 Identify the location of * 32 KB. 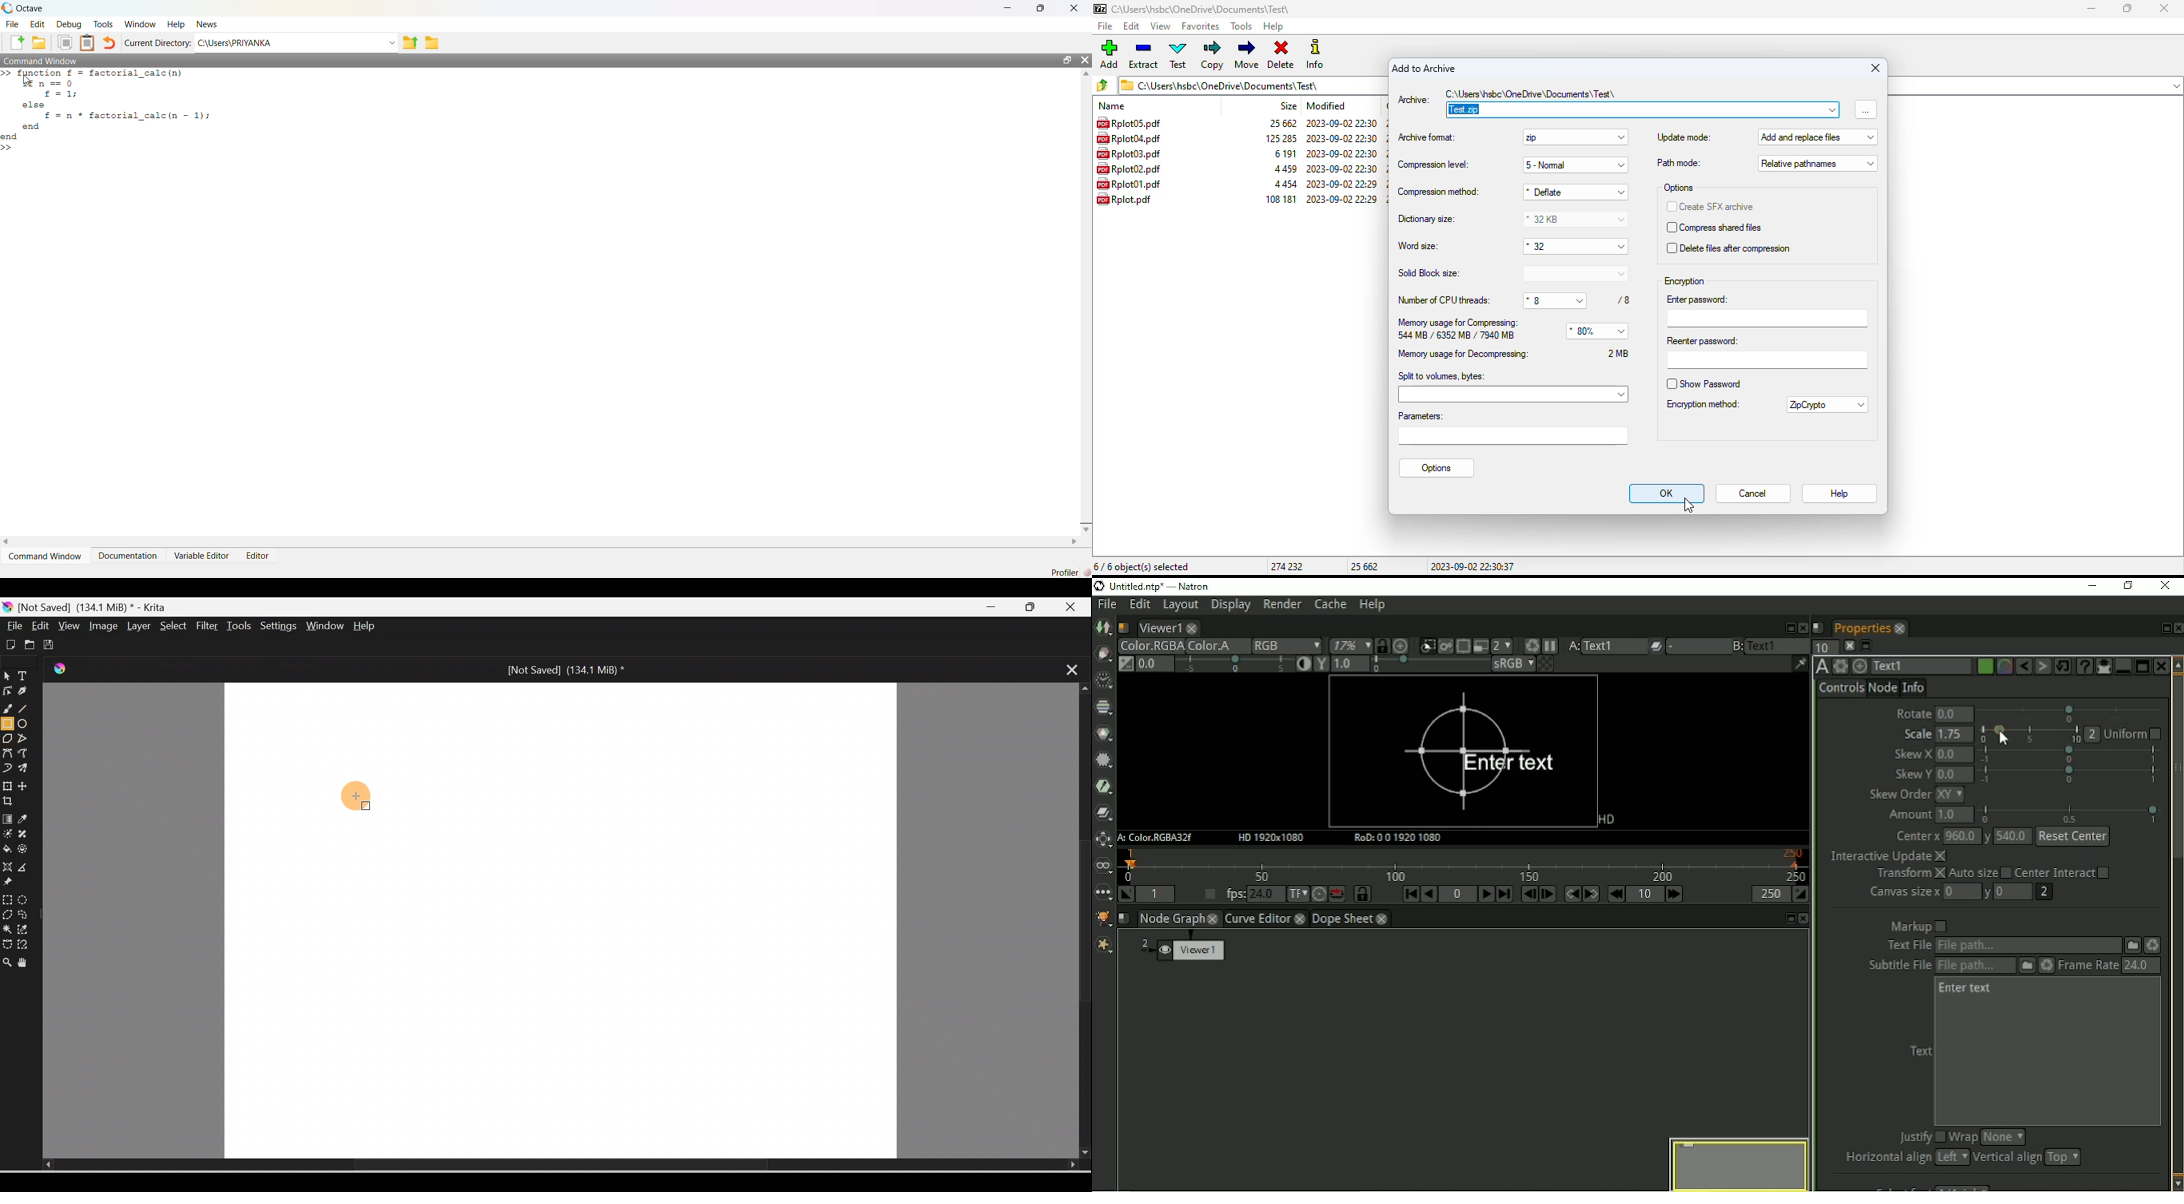
(1576, 219).